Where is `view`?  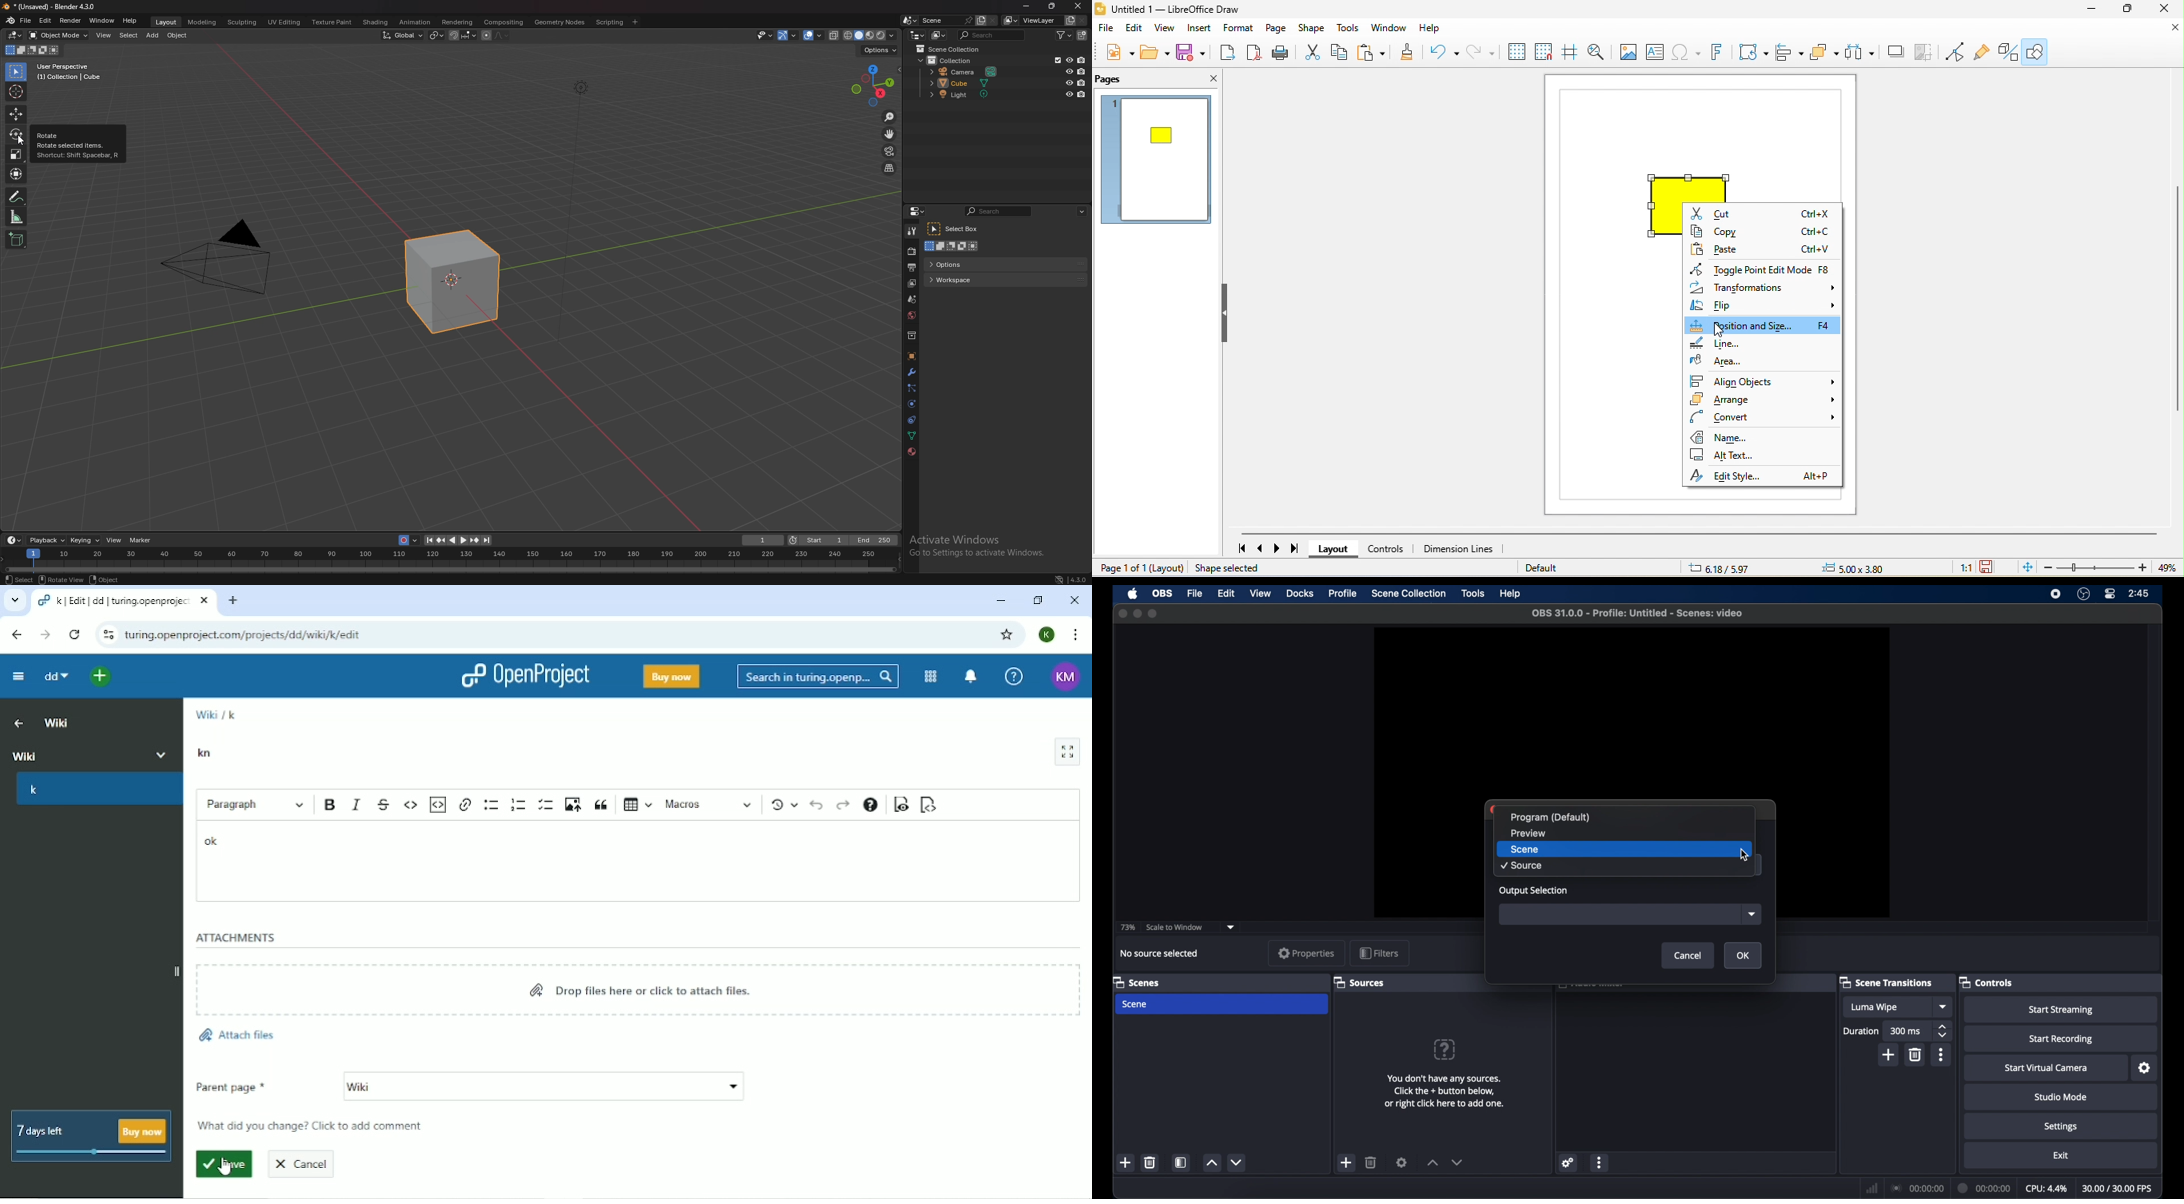
view is located at coordinates (1166, 28).